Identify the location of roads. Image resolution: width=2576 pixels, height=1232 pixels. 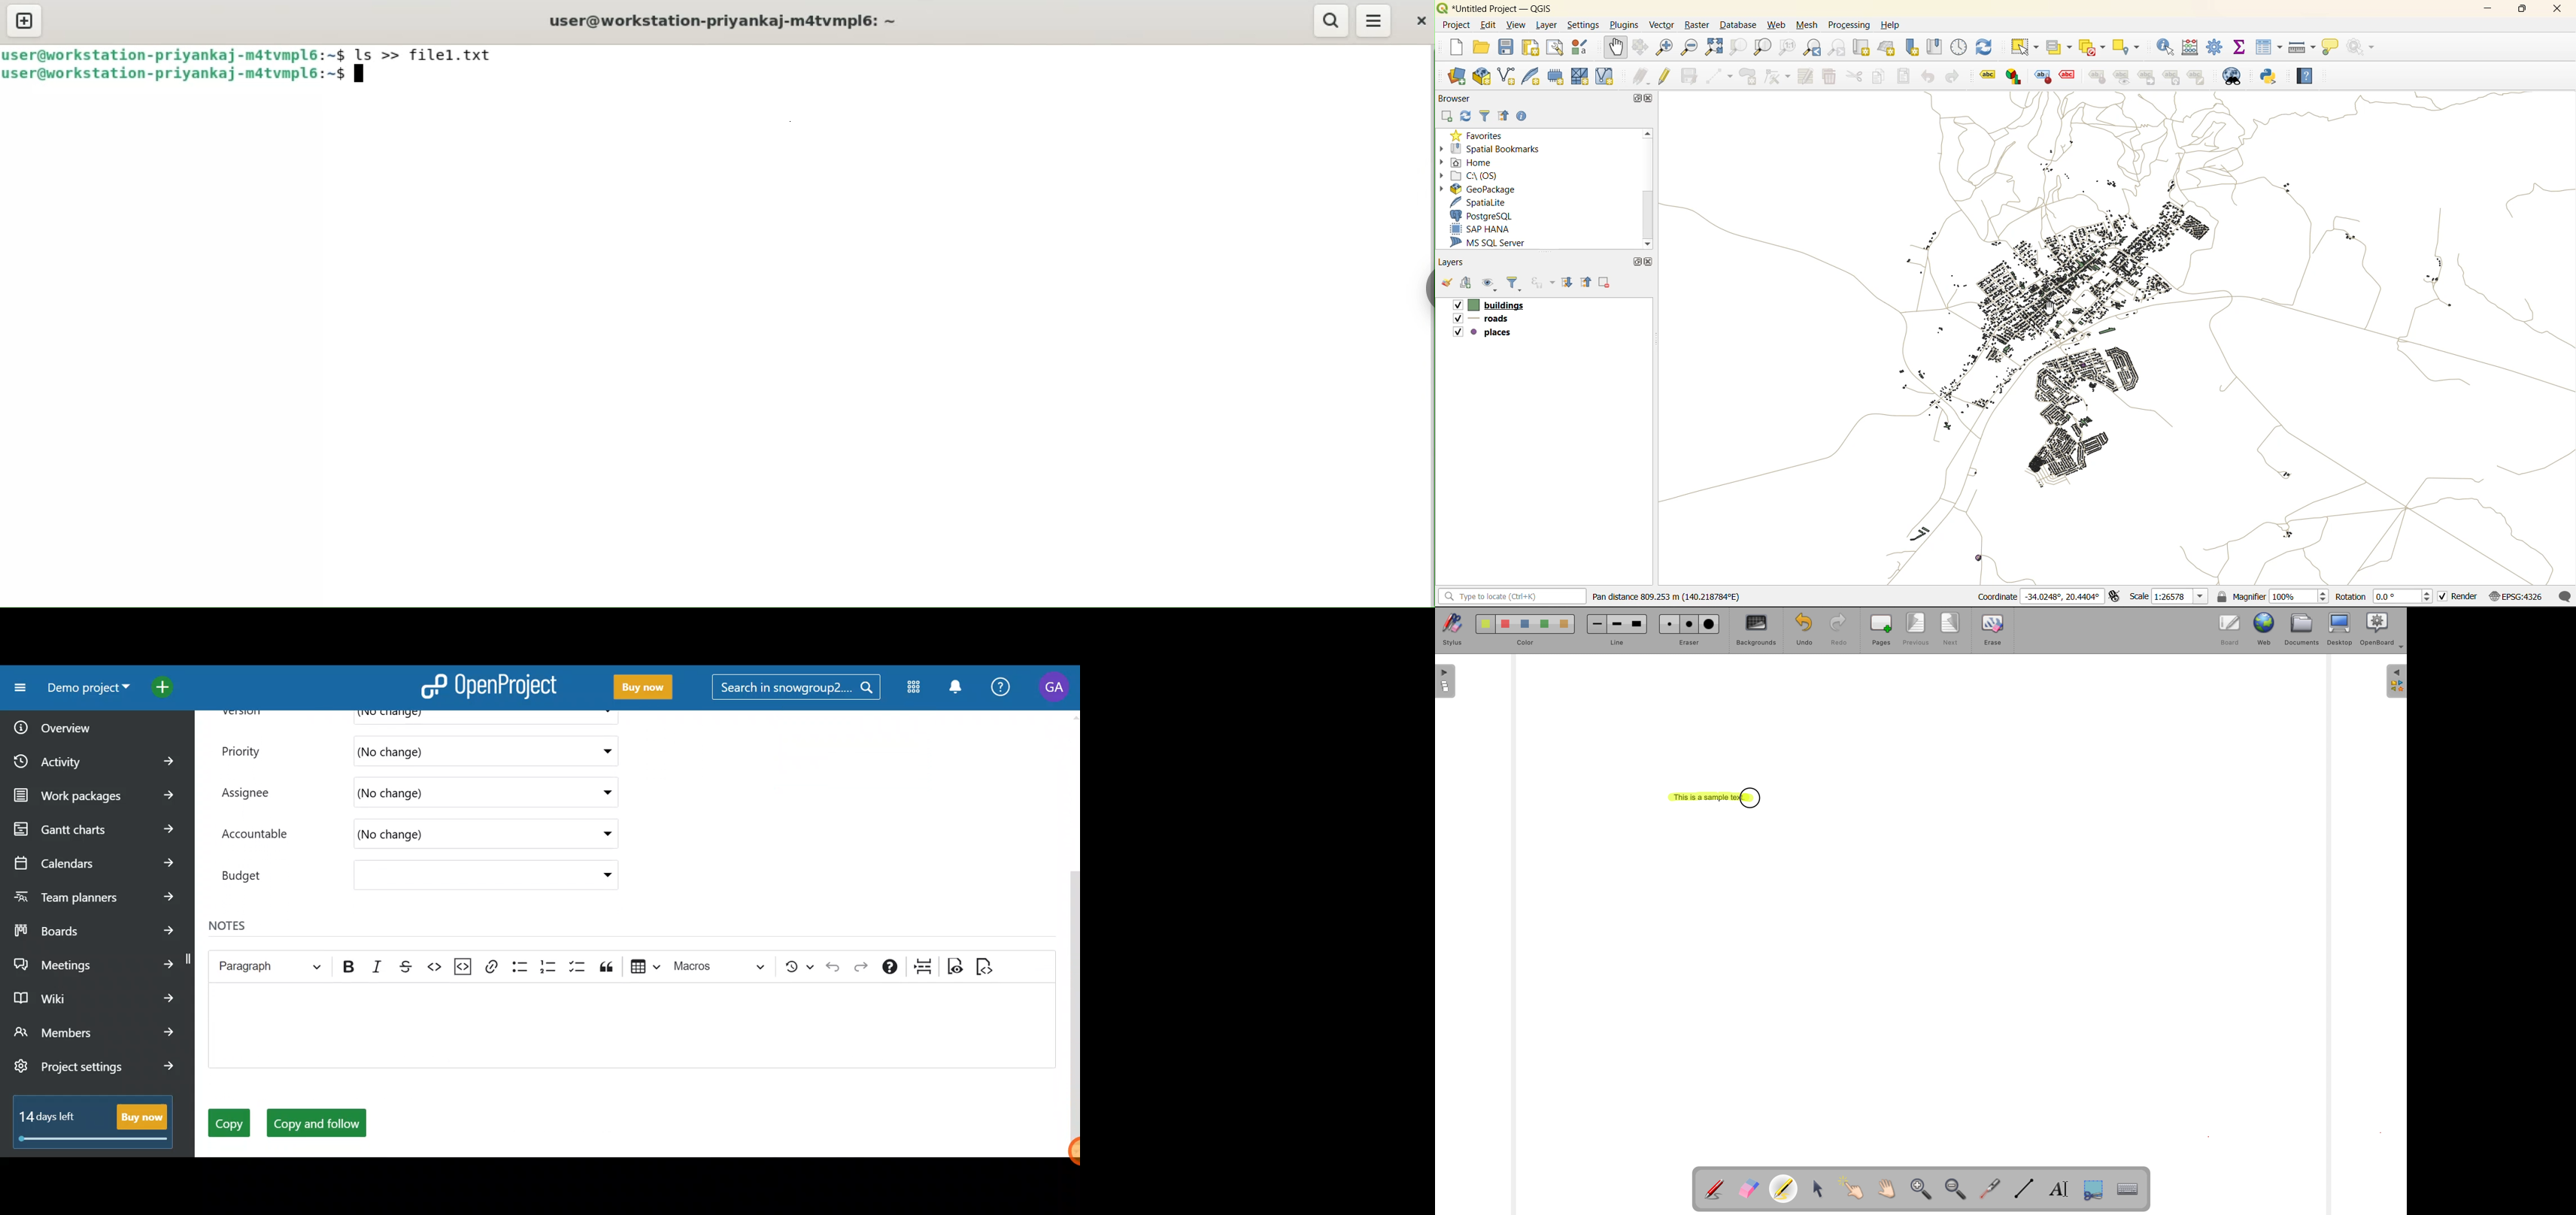
(1484, 320).